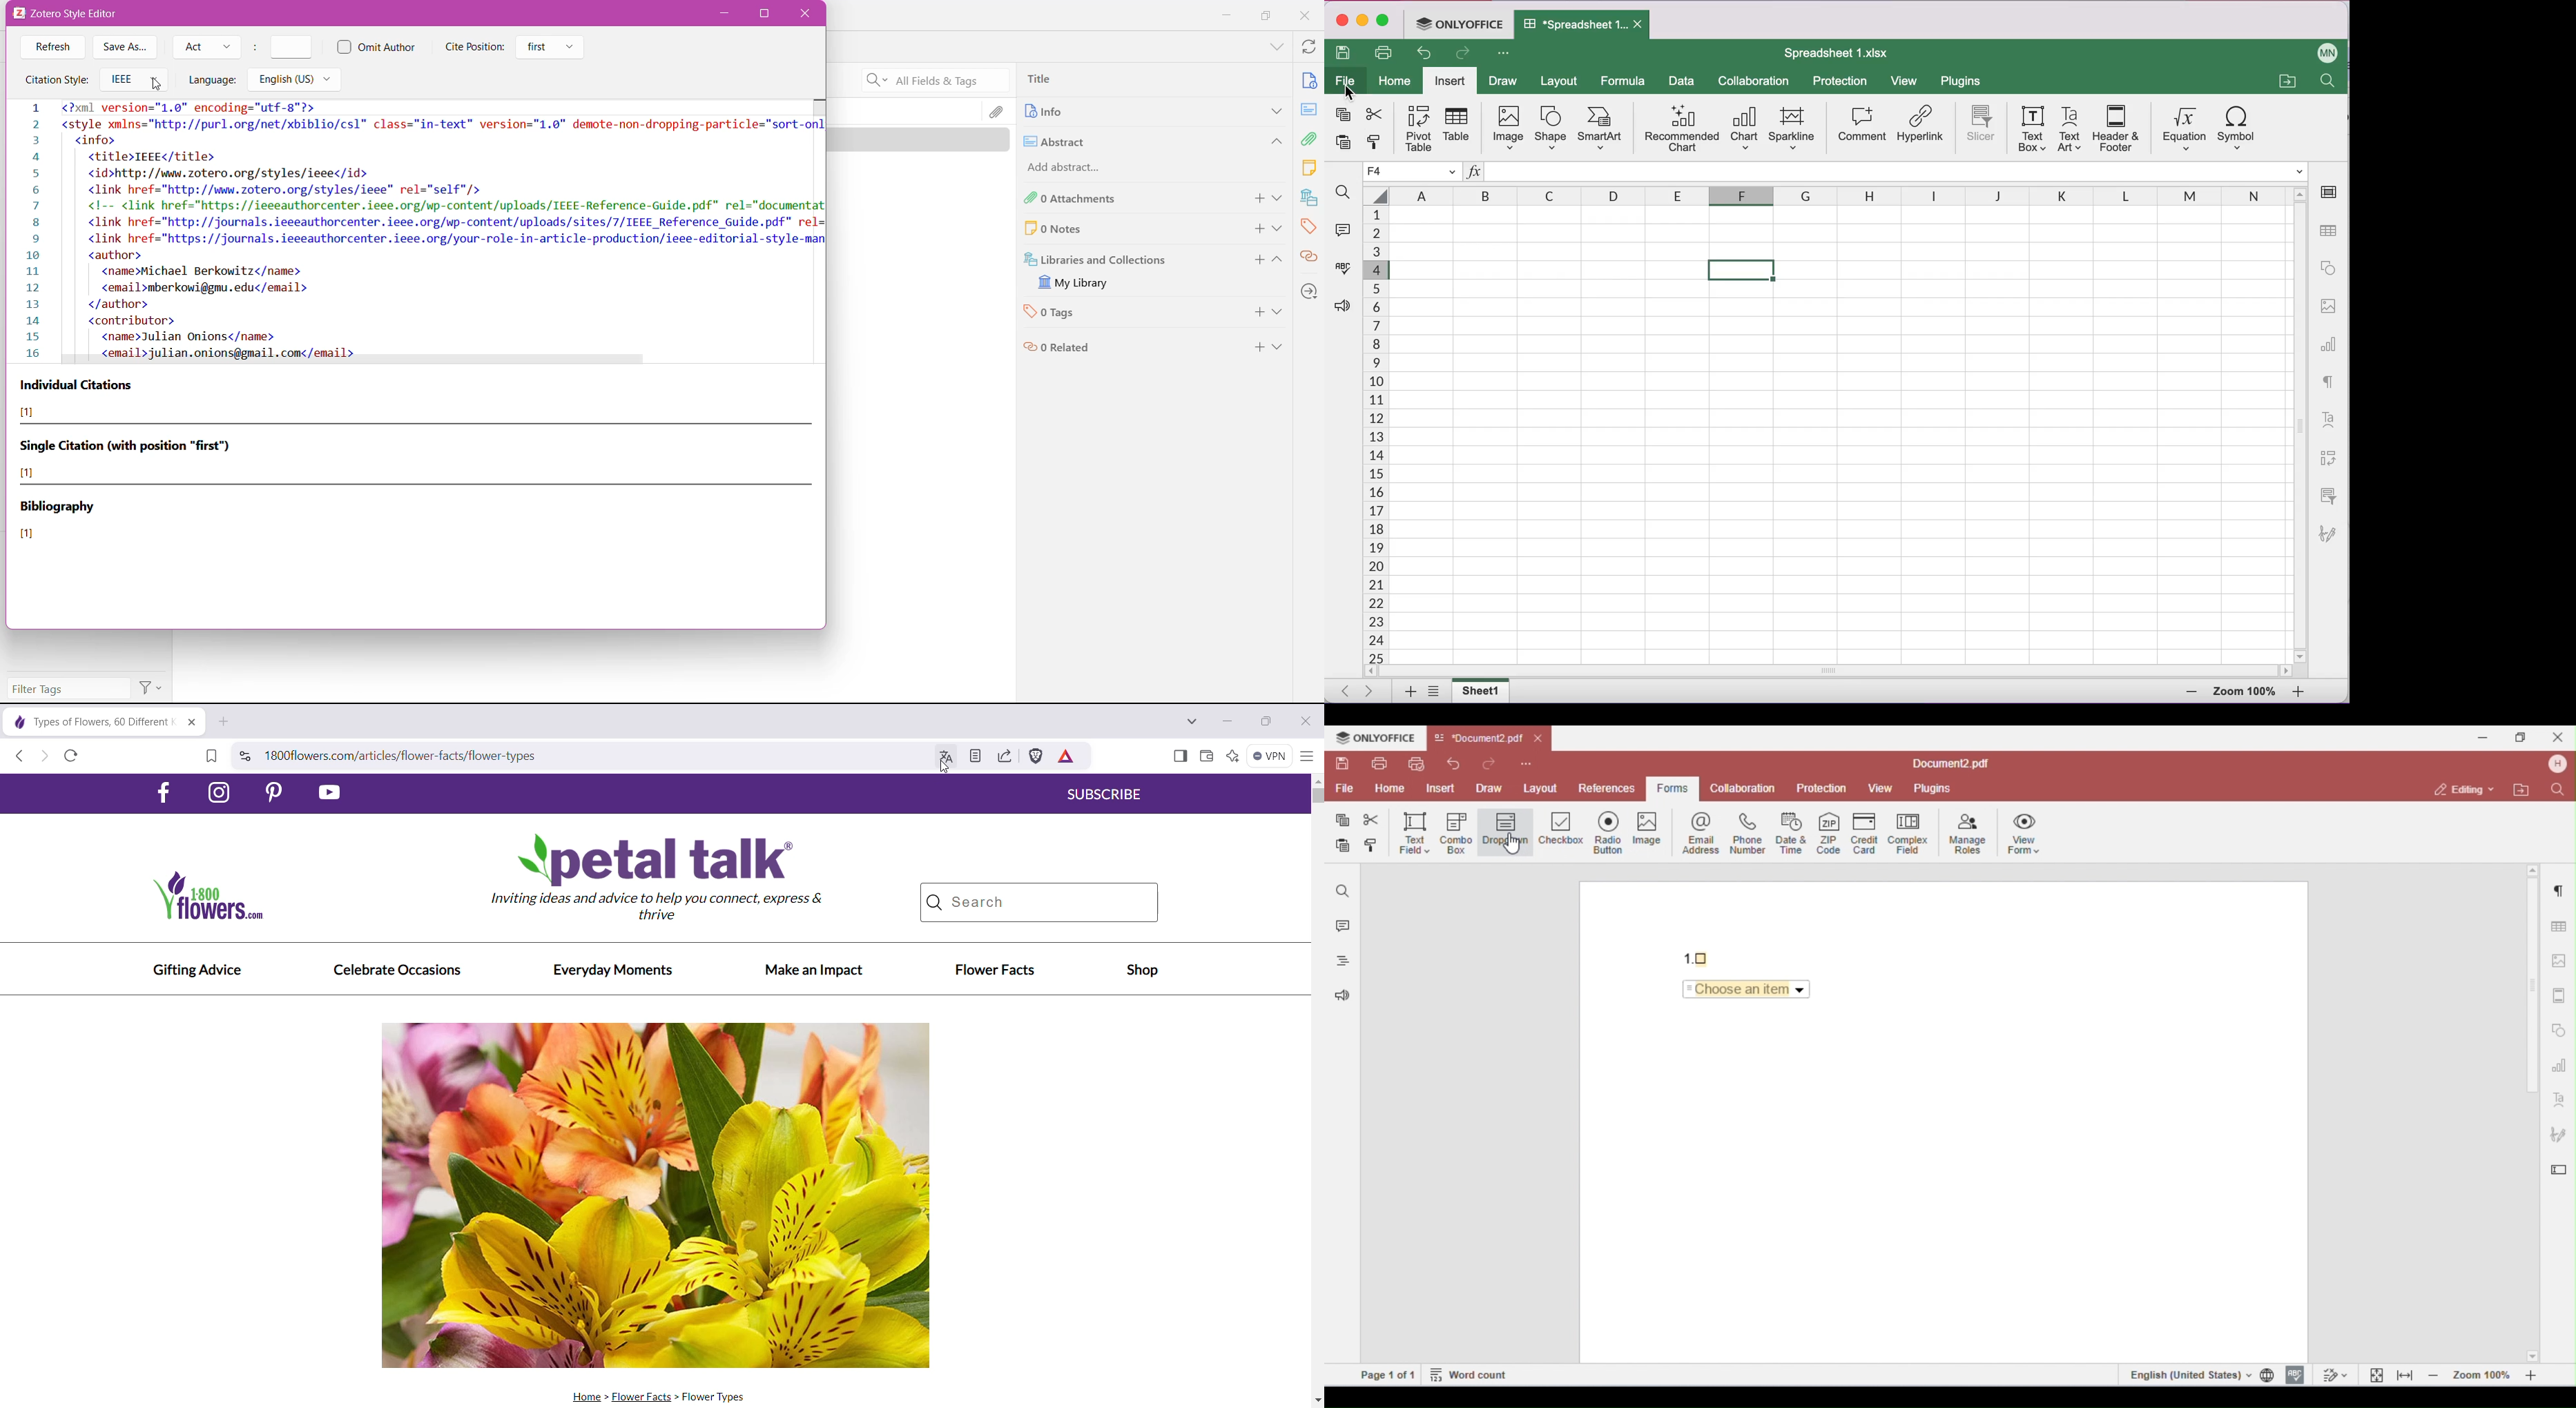 The image size is (2576, 1428). What do you see at coordinates (1843, 82) in the screenshot?
I see `protection` at bounding box center [1843, 82].